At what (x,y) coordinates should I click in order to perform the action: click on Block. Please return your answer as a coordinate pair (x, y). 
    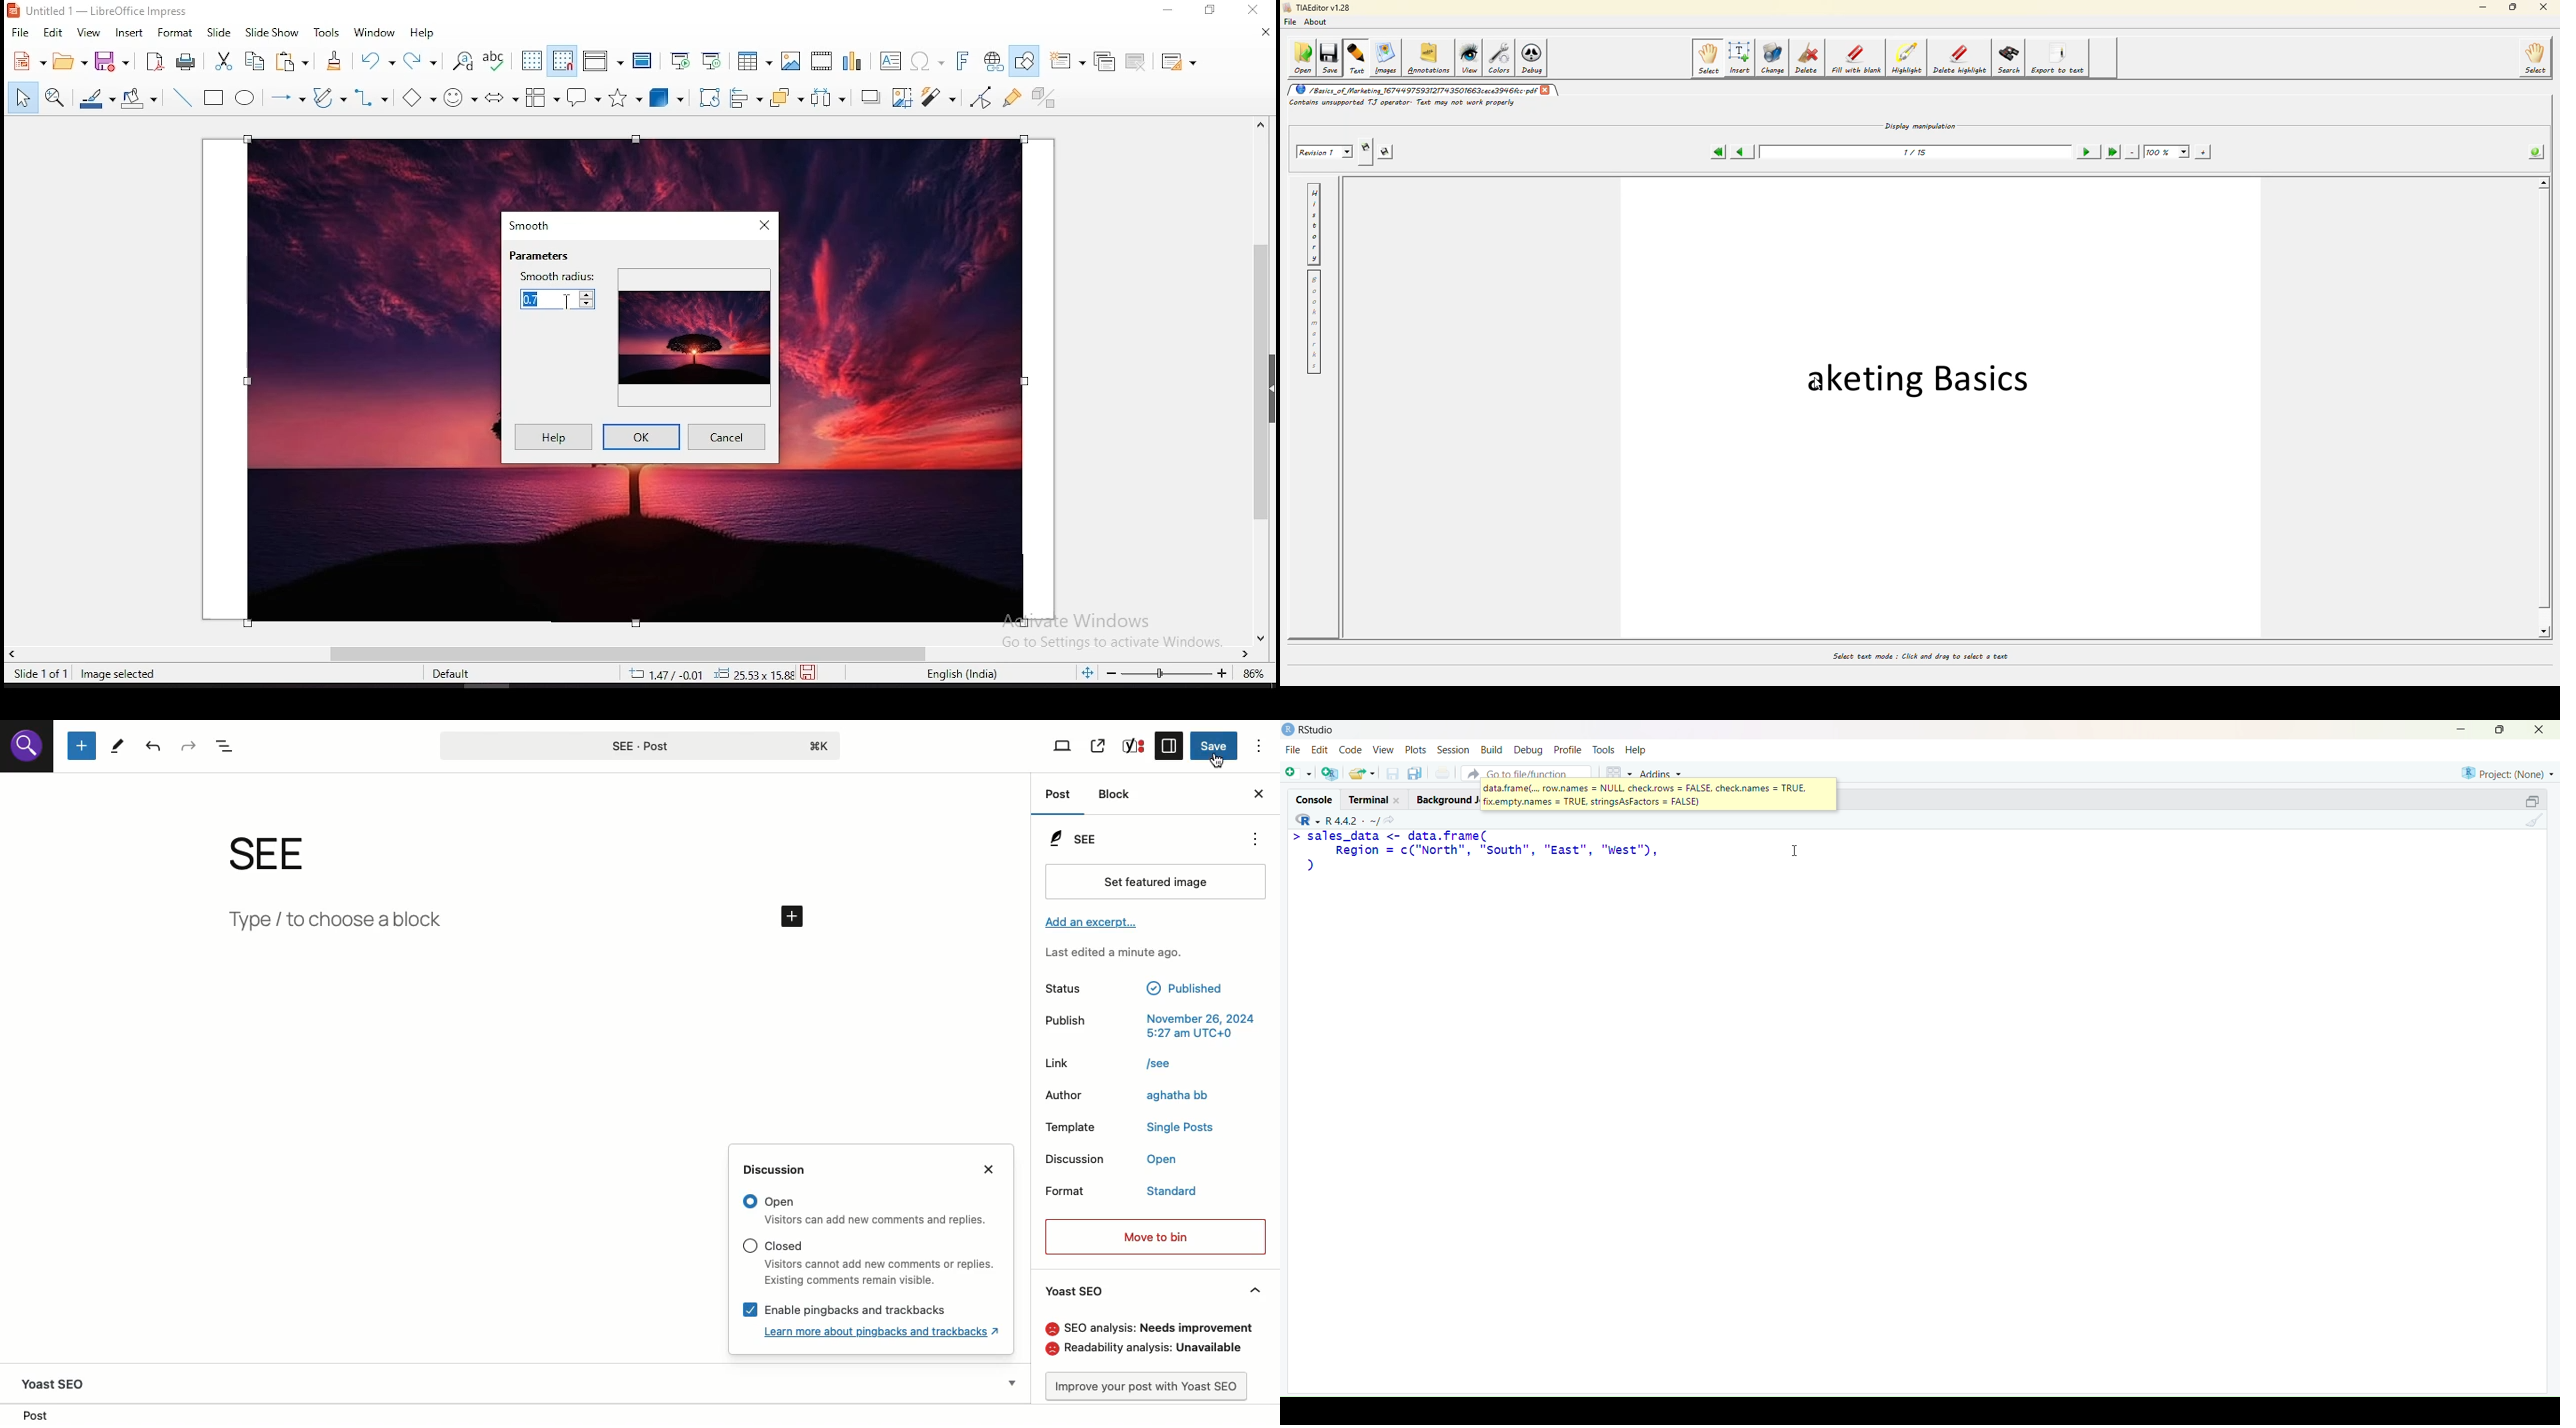
    Looking at the image, I should click on (1117, 796).